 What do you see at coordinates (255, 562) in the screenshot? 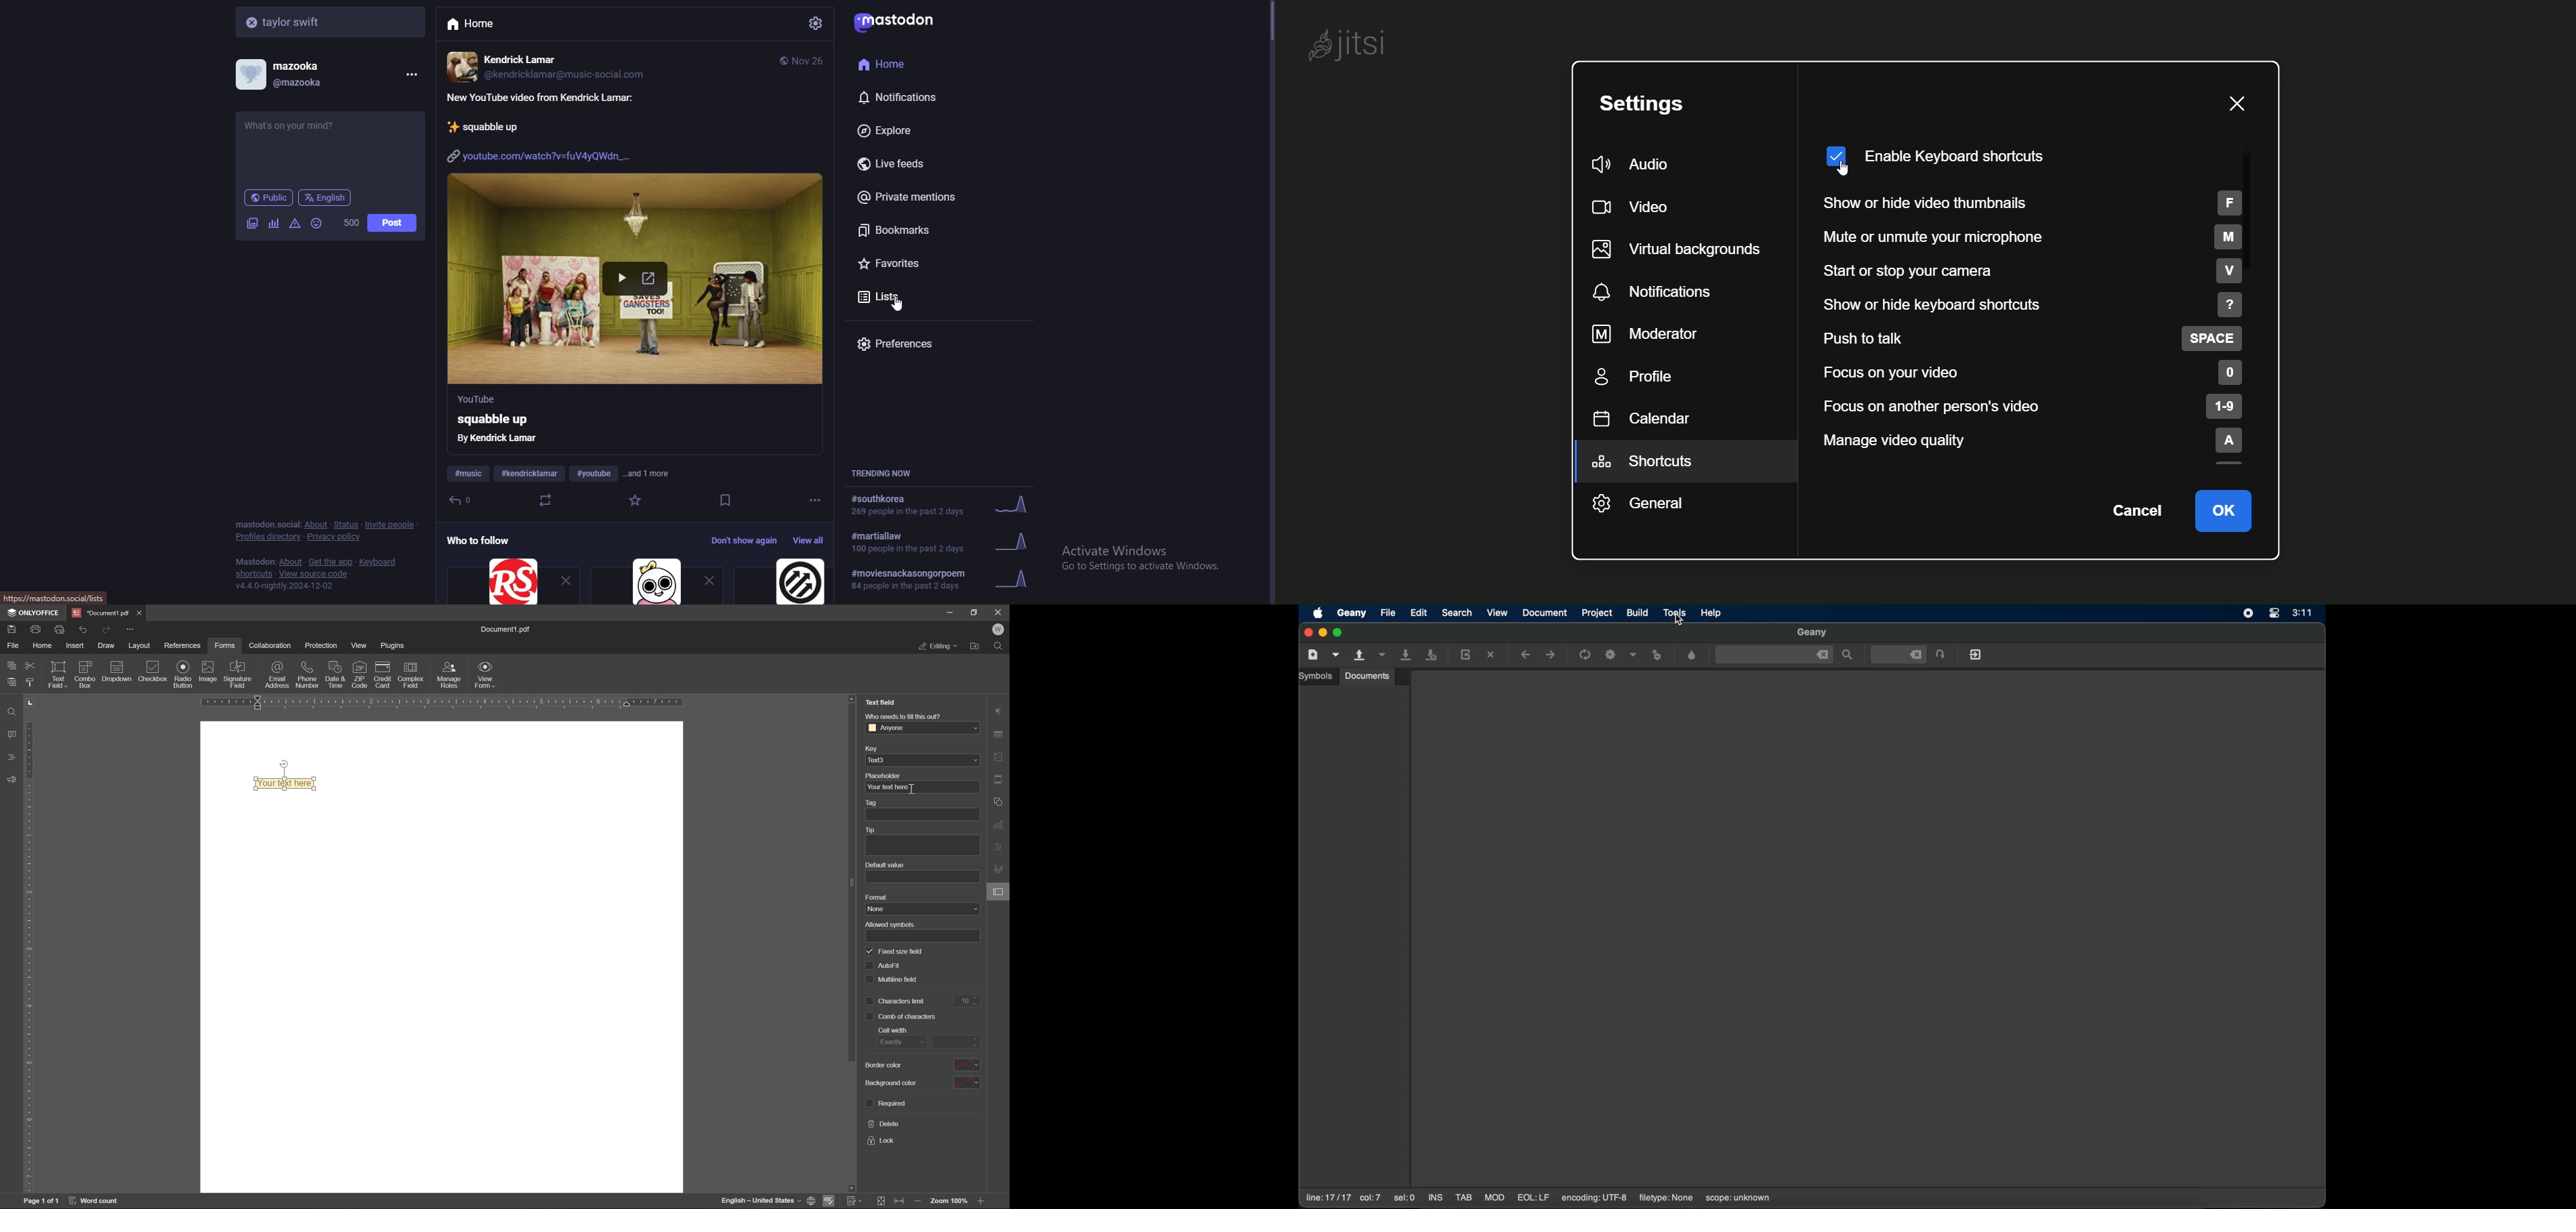
I see `mastodon` at bounding box center [255, 562].